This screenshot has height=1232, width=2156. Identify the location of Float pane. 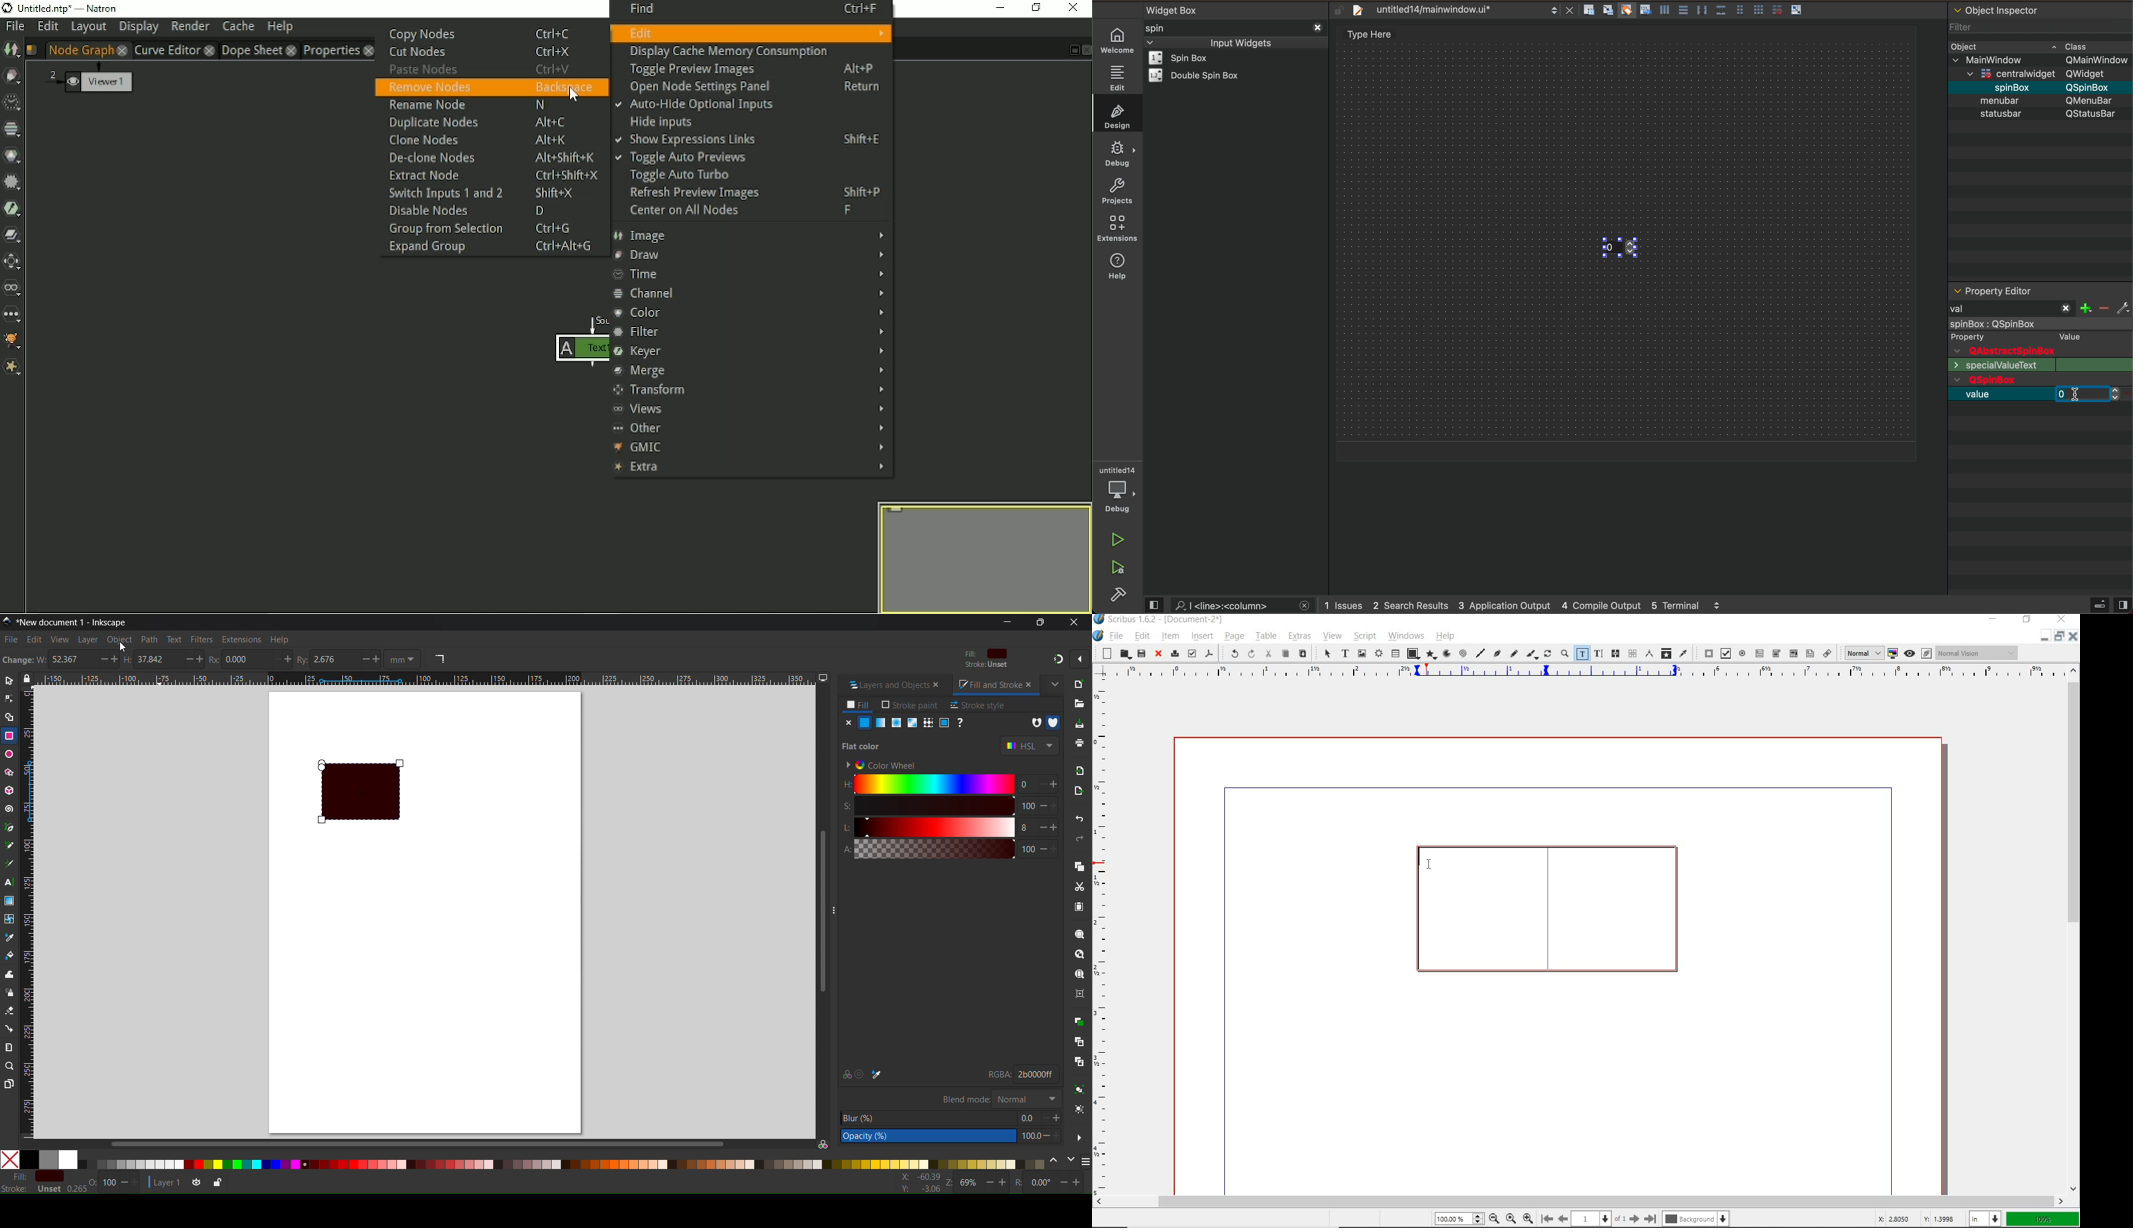
(1072, 50).